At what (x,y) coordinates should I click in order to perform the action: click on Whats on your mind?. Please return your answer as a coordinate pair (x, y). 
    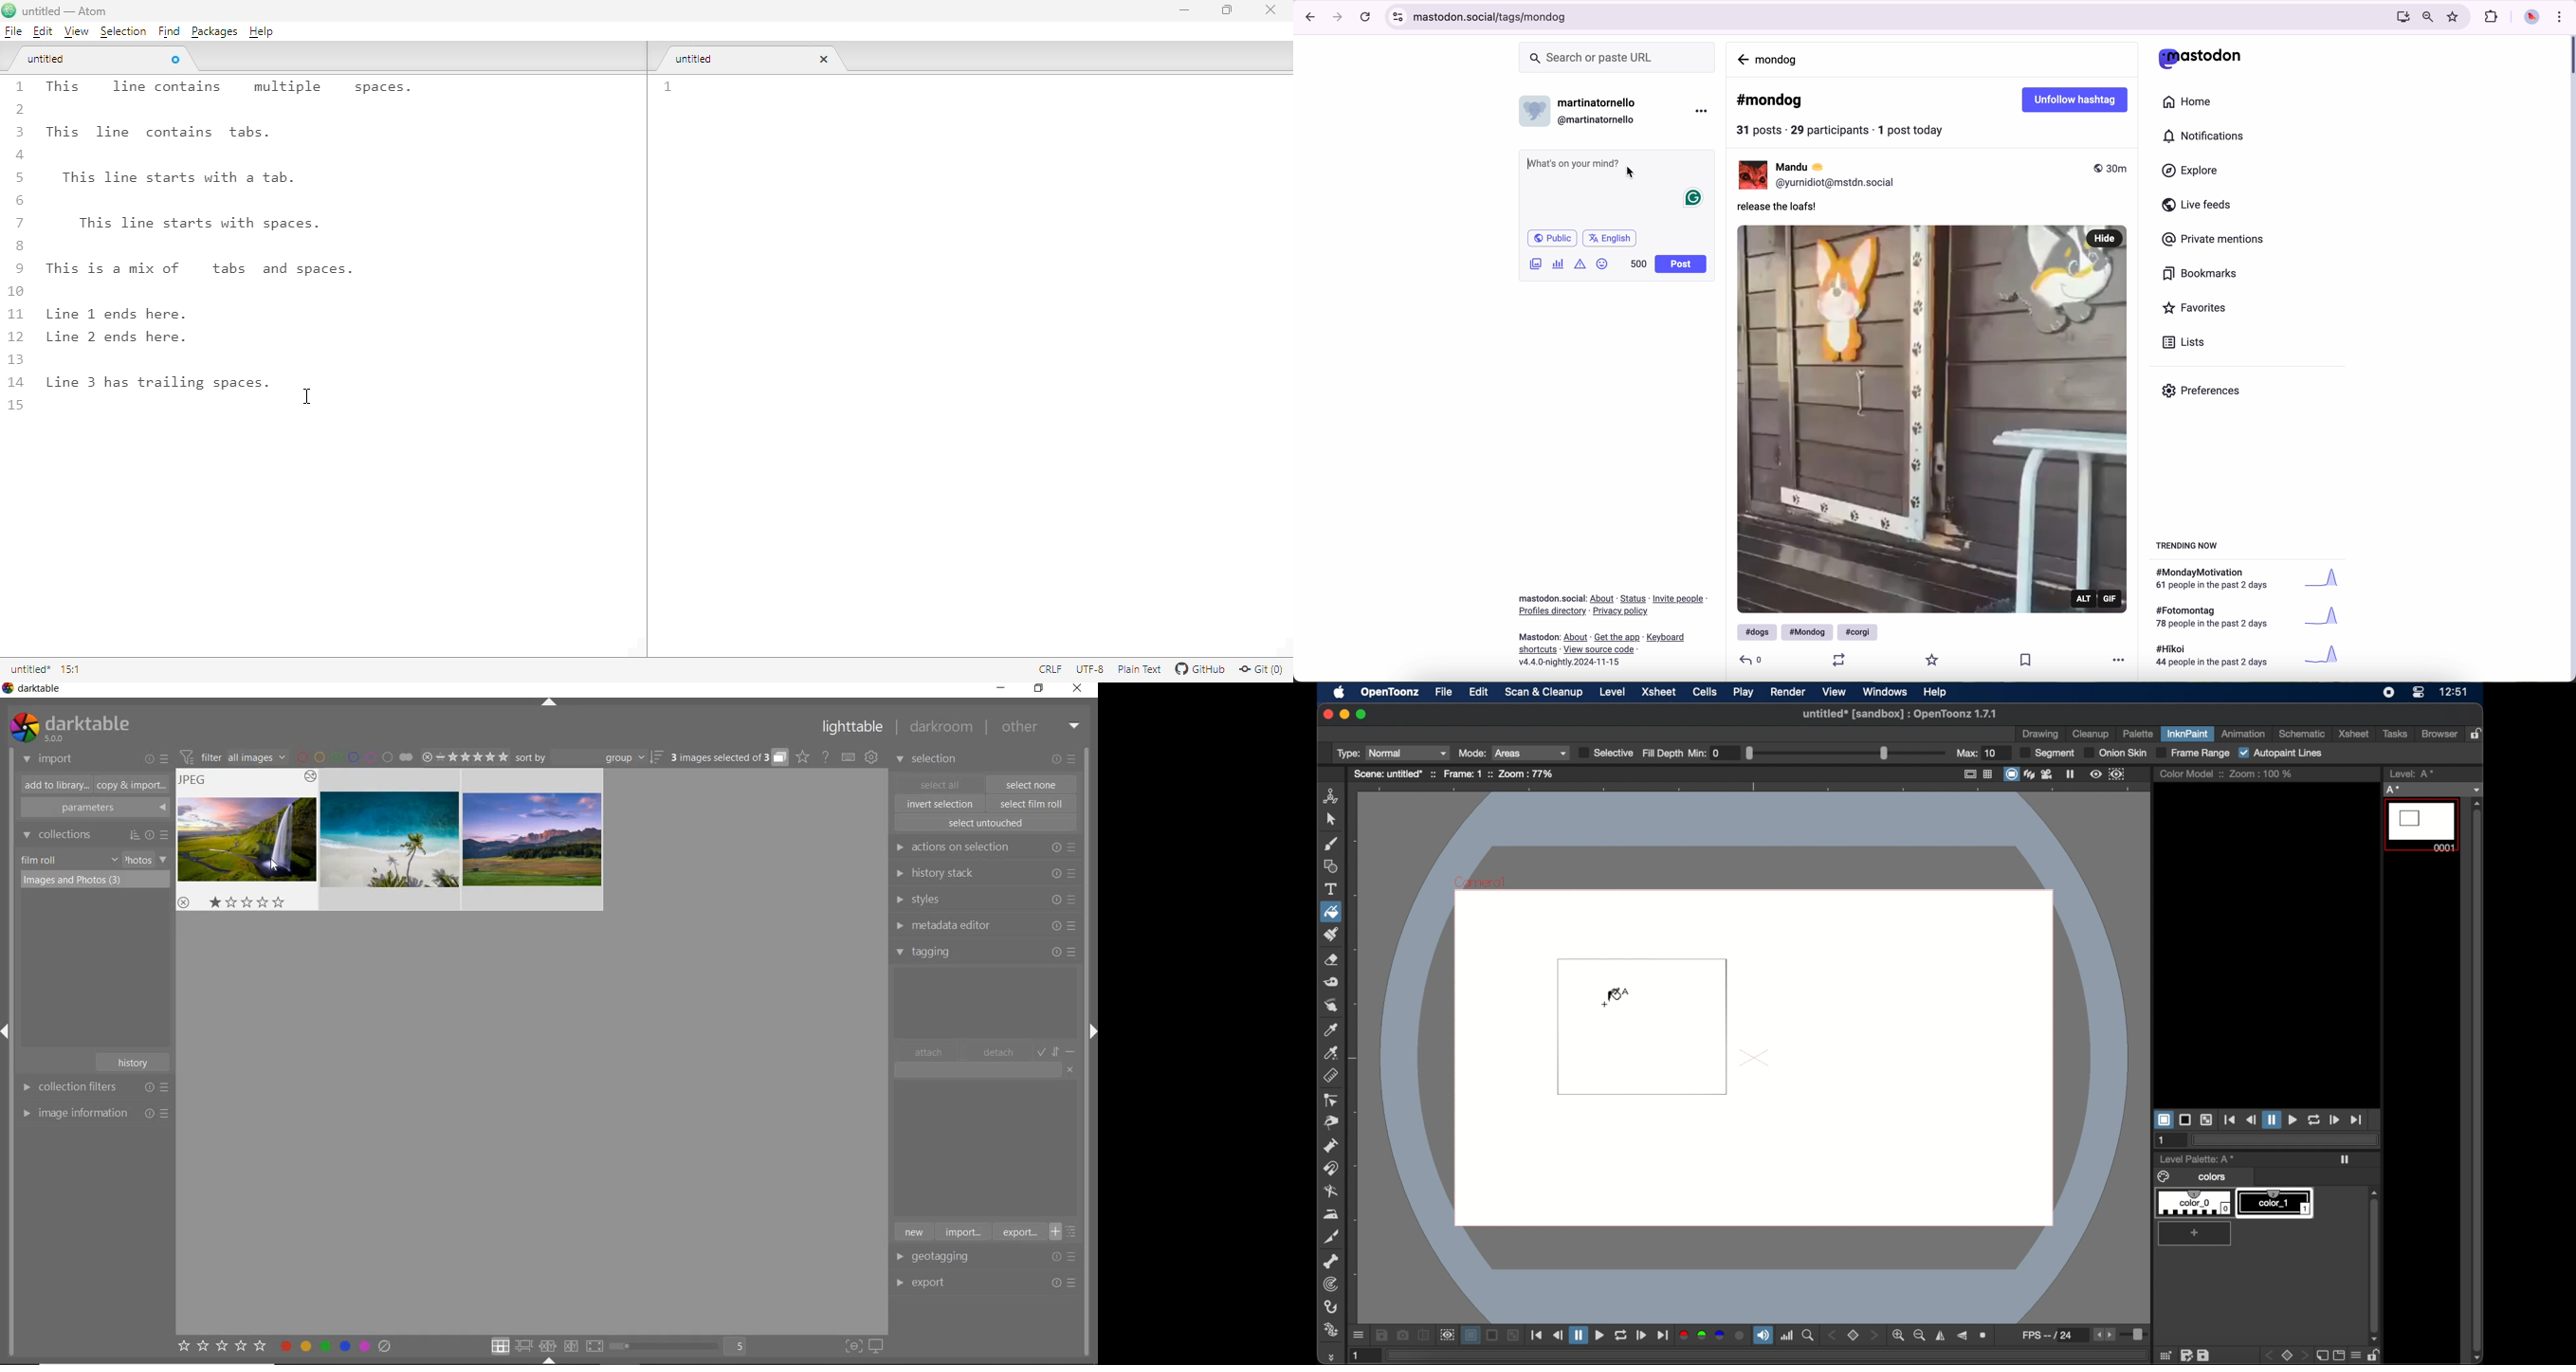
    Looking at the image, I should click on (1573, 164).